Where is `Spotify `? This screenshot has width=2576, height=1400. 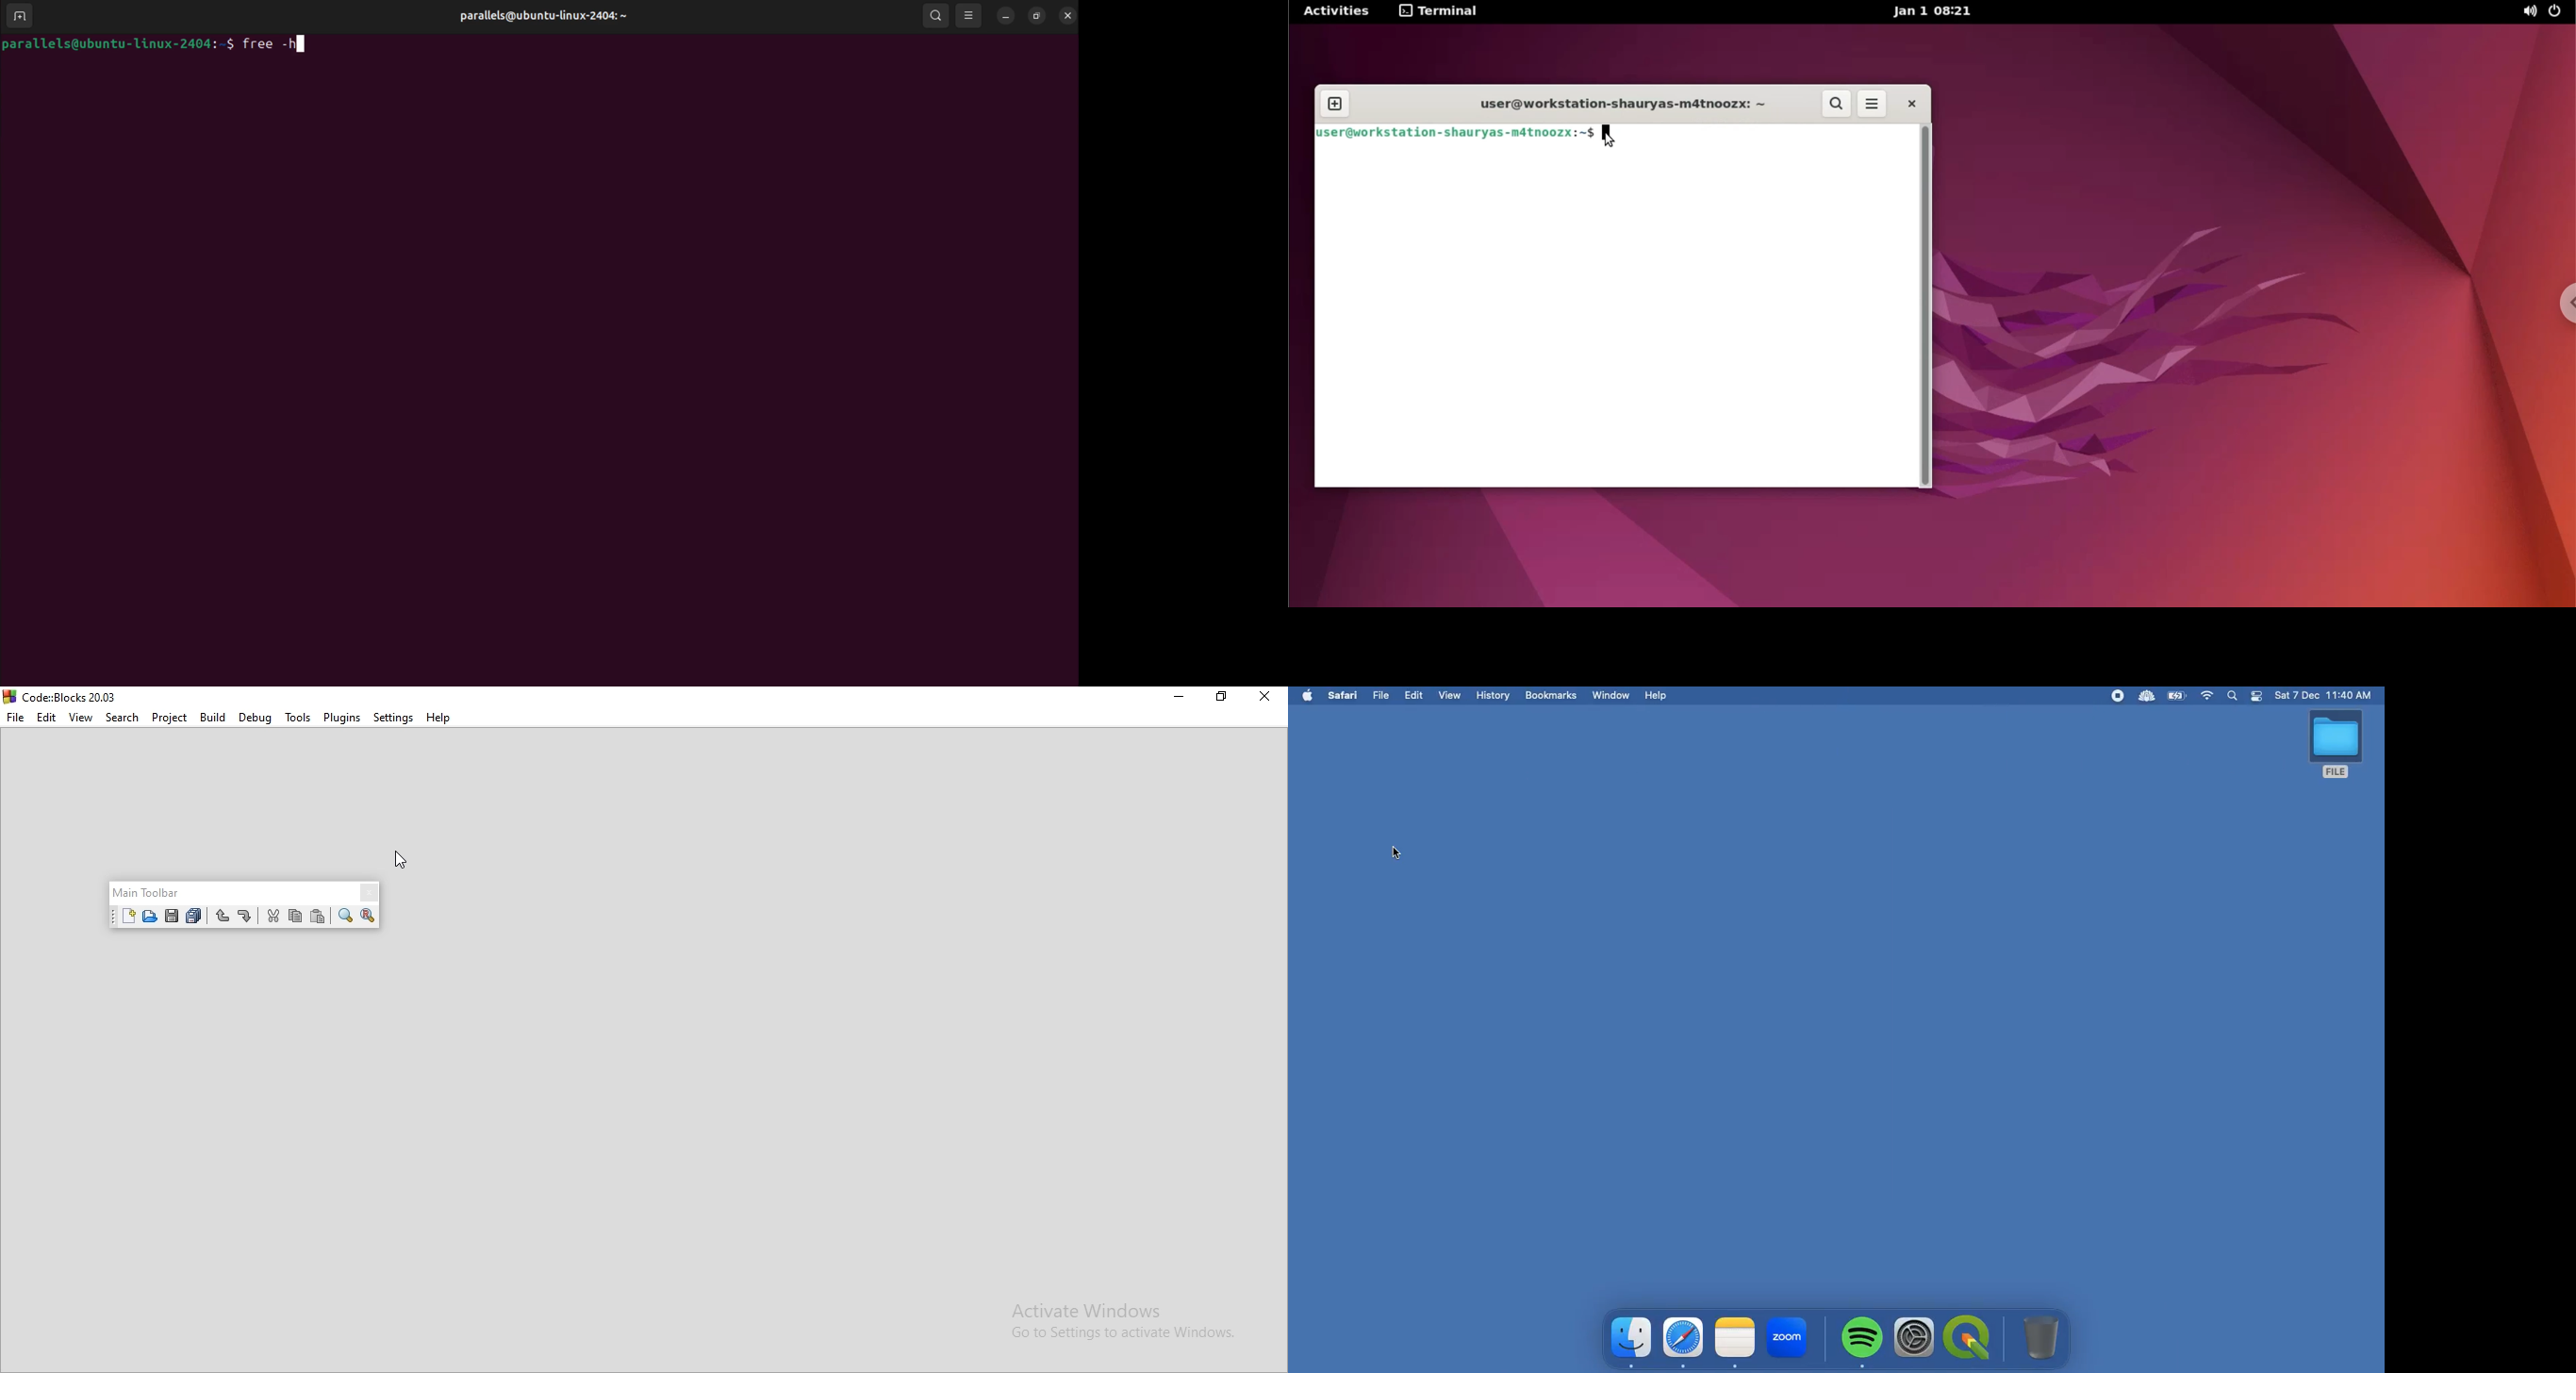 Spotify  is located at coordinates (1860, 1342).